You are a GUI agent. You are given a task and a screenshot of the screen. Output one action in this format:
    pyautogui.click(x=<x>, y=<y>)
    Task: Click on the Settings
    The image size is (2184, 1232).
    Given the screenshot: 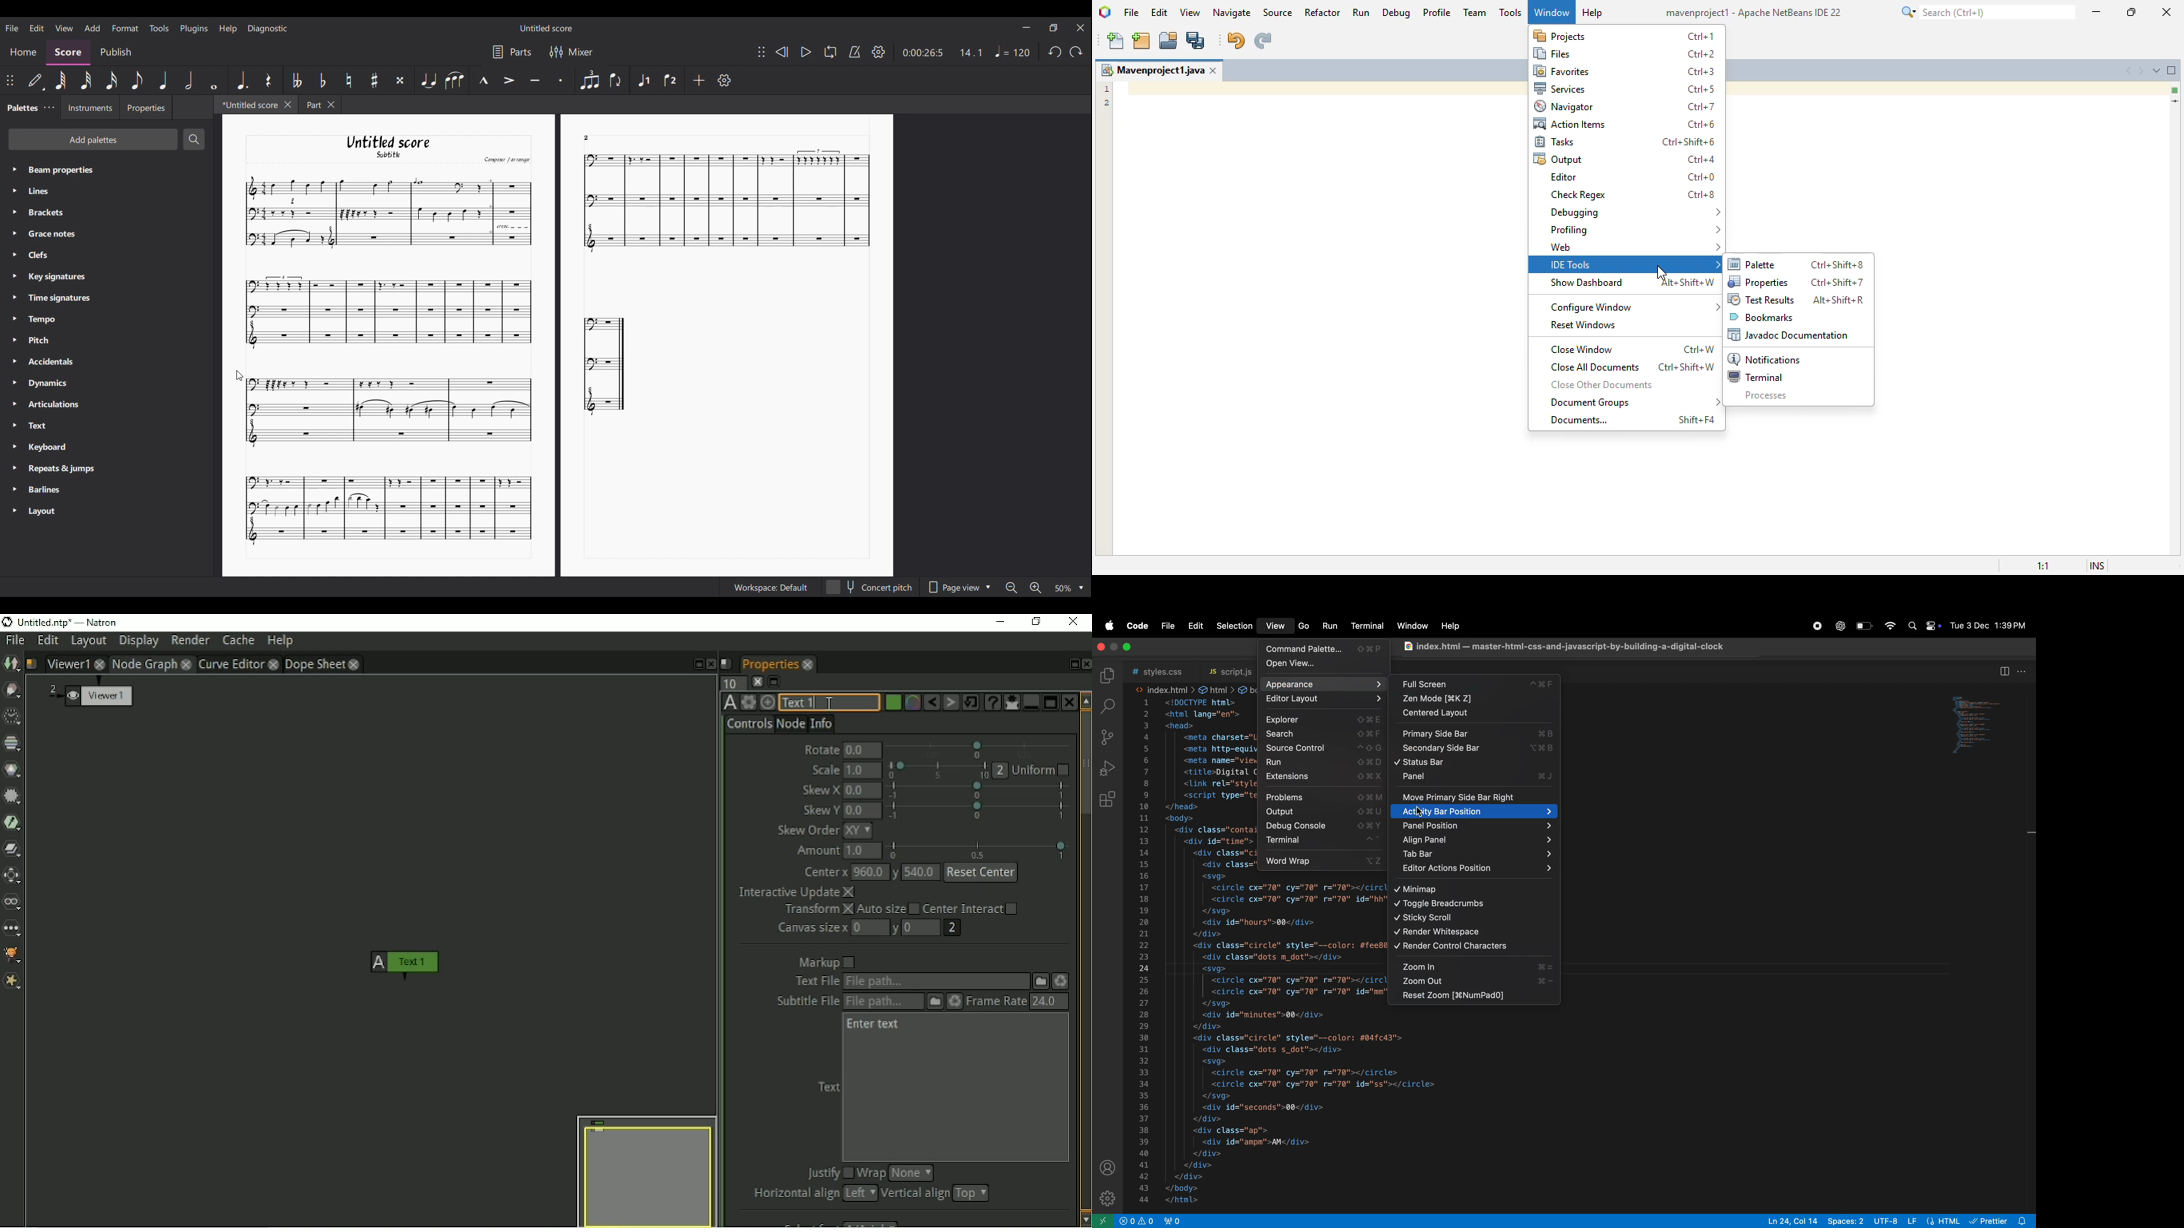 What is the action you would take?
    pyautogui.click(x=879, y=52)
    